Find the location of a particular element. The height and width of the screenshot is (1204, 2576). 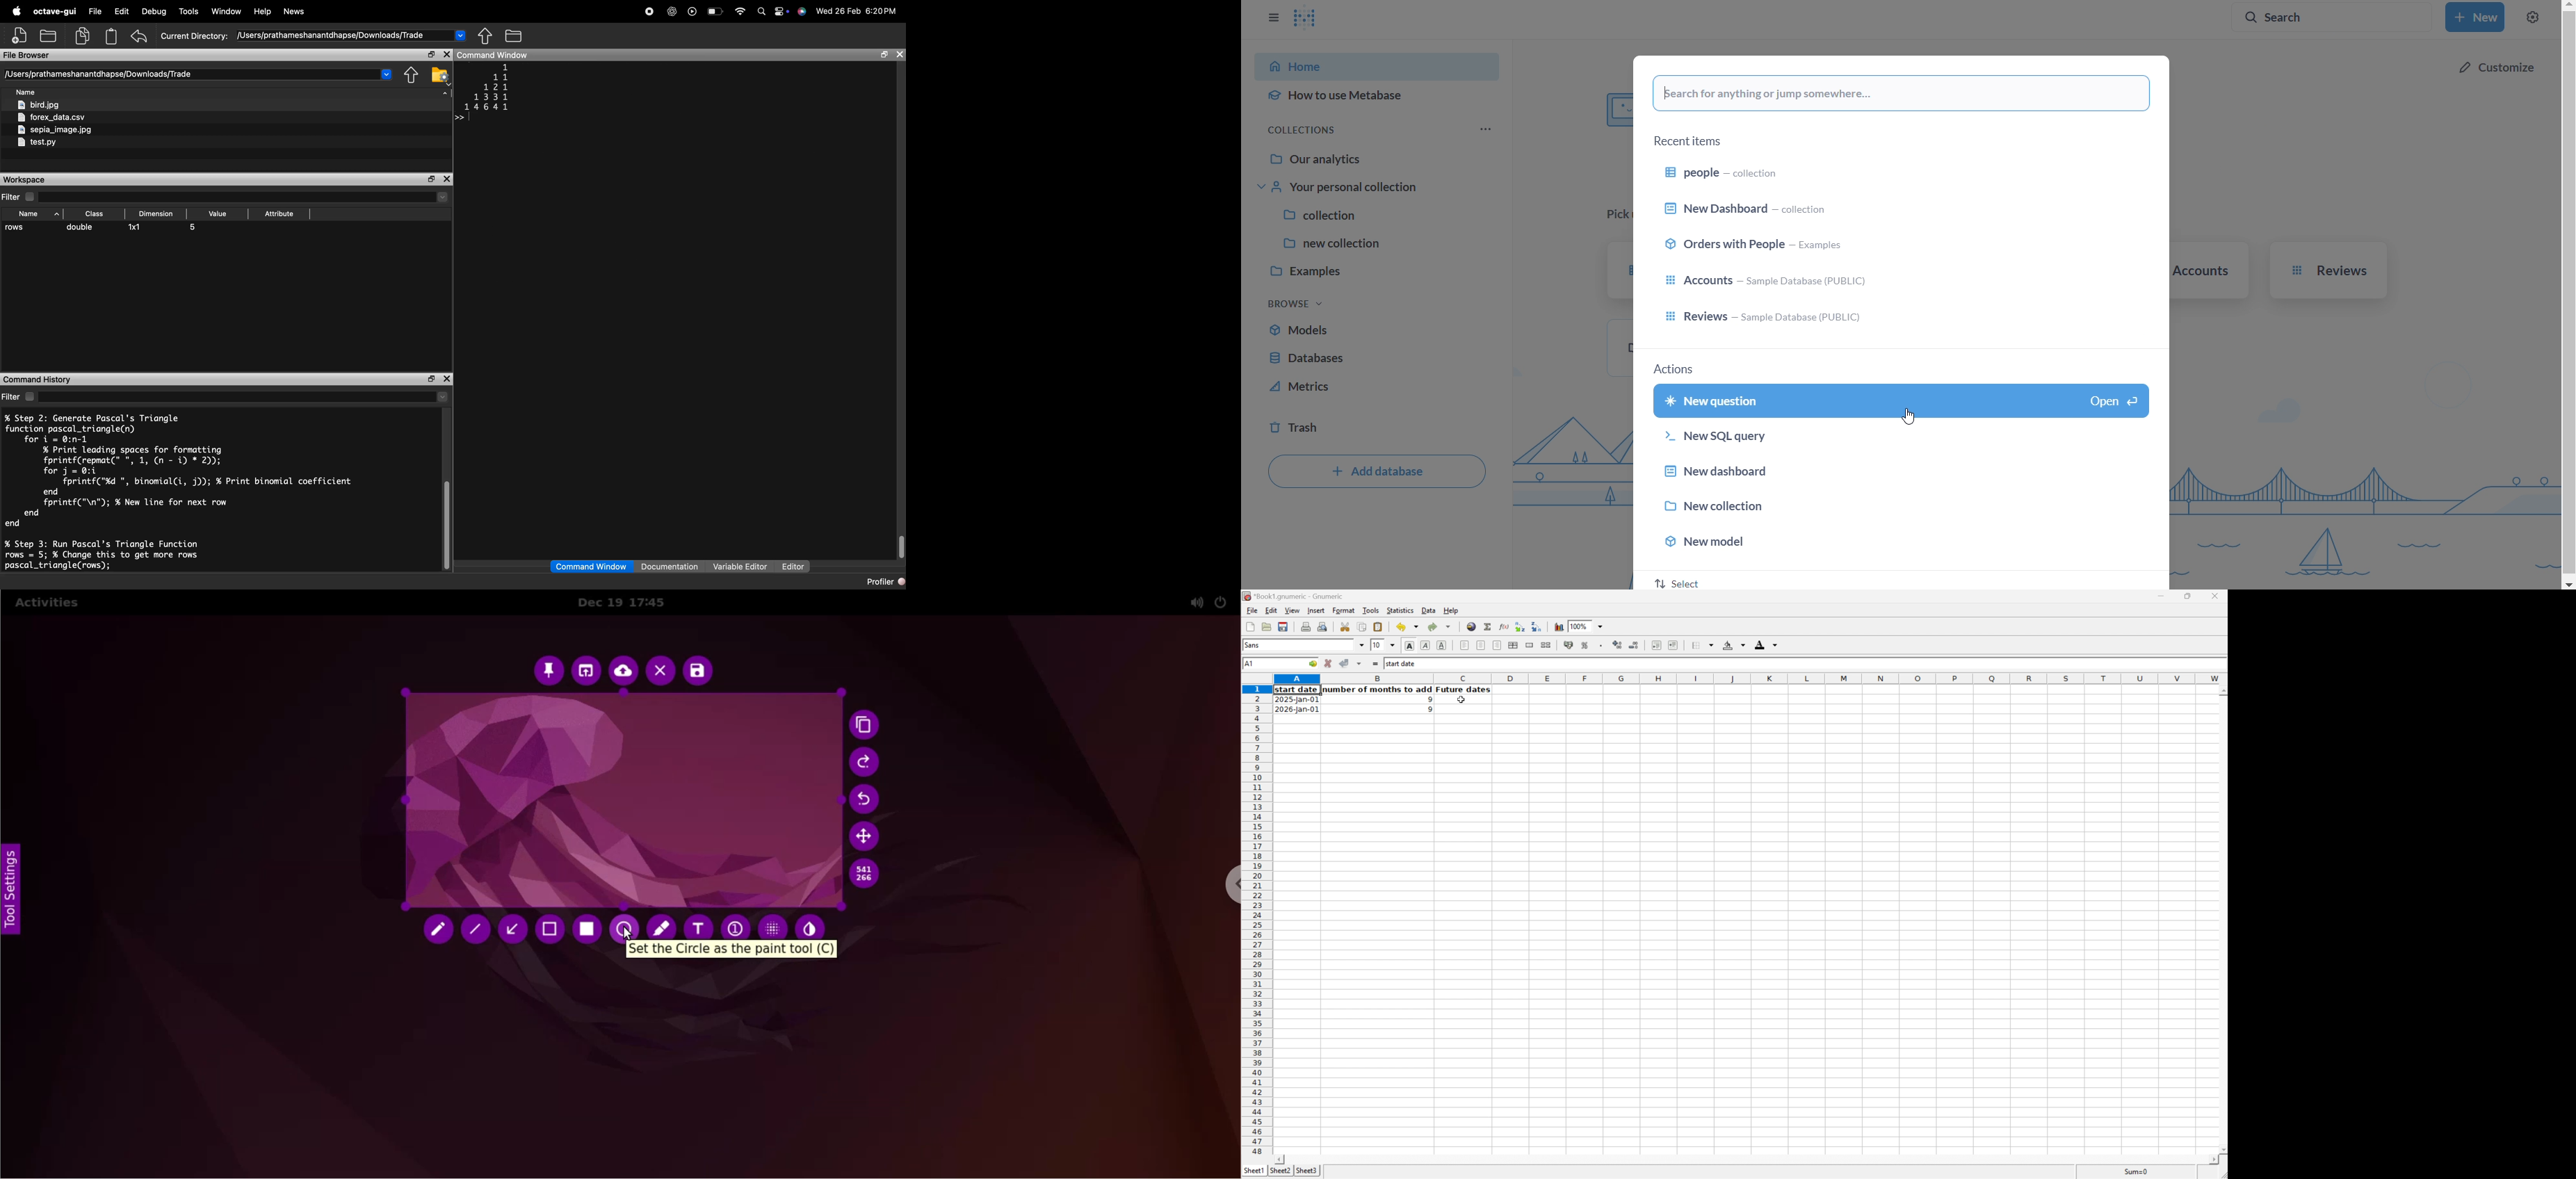

browse is located at coordinates (1304, 302).